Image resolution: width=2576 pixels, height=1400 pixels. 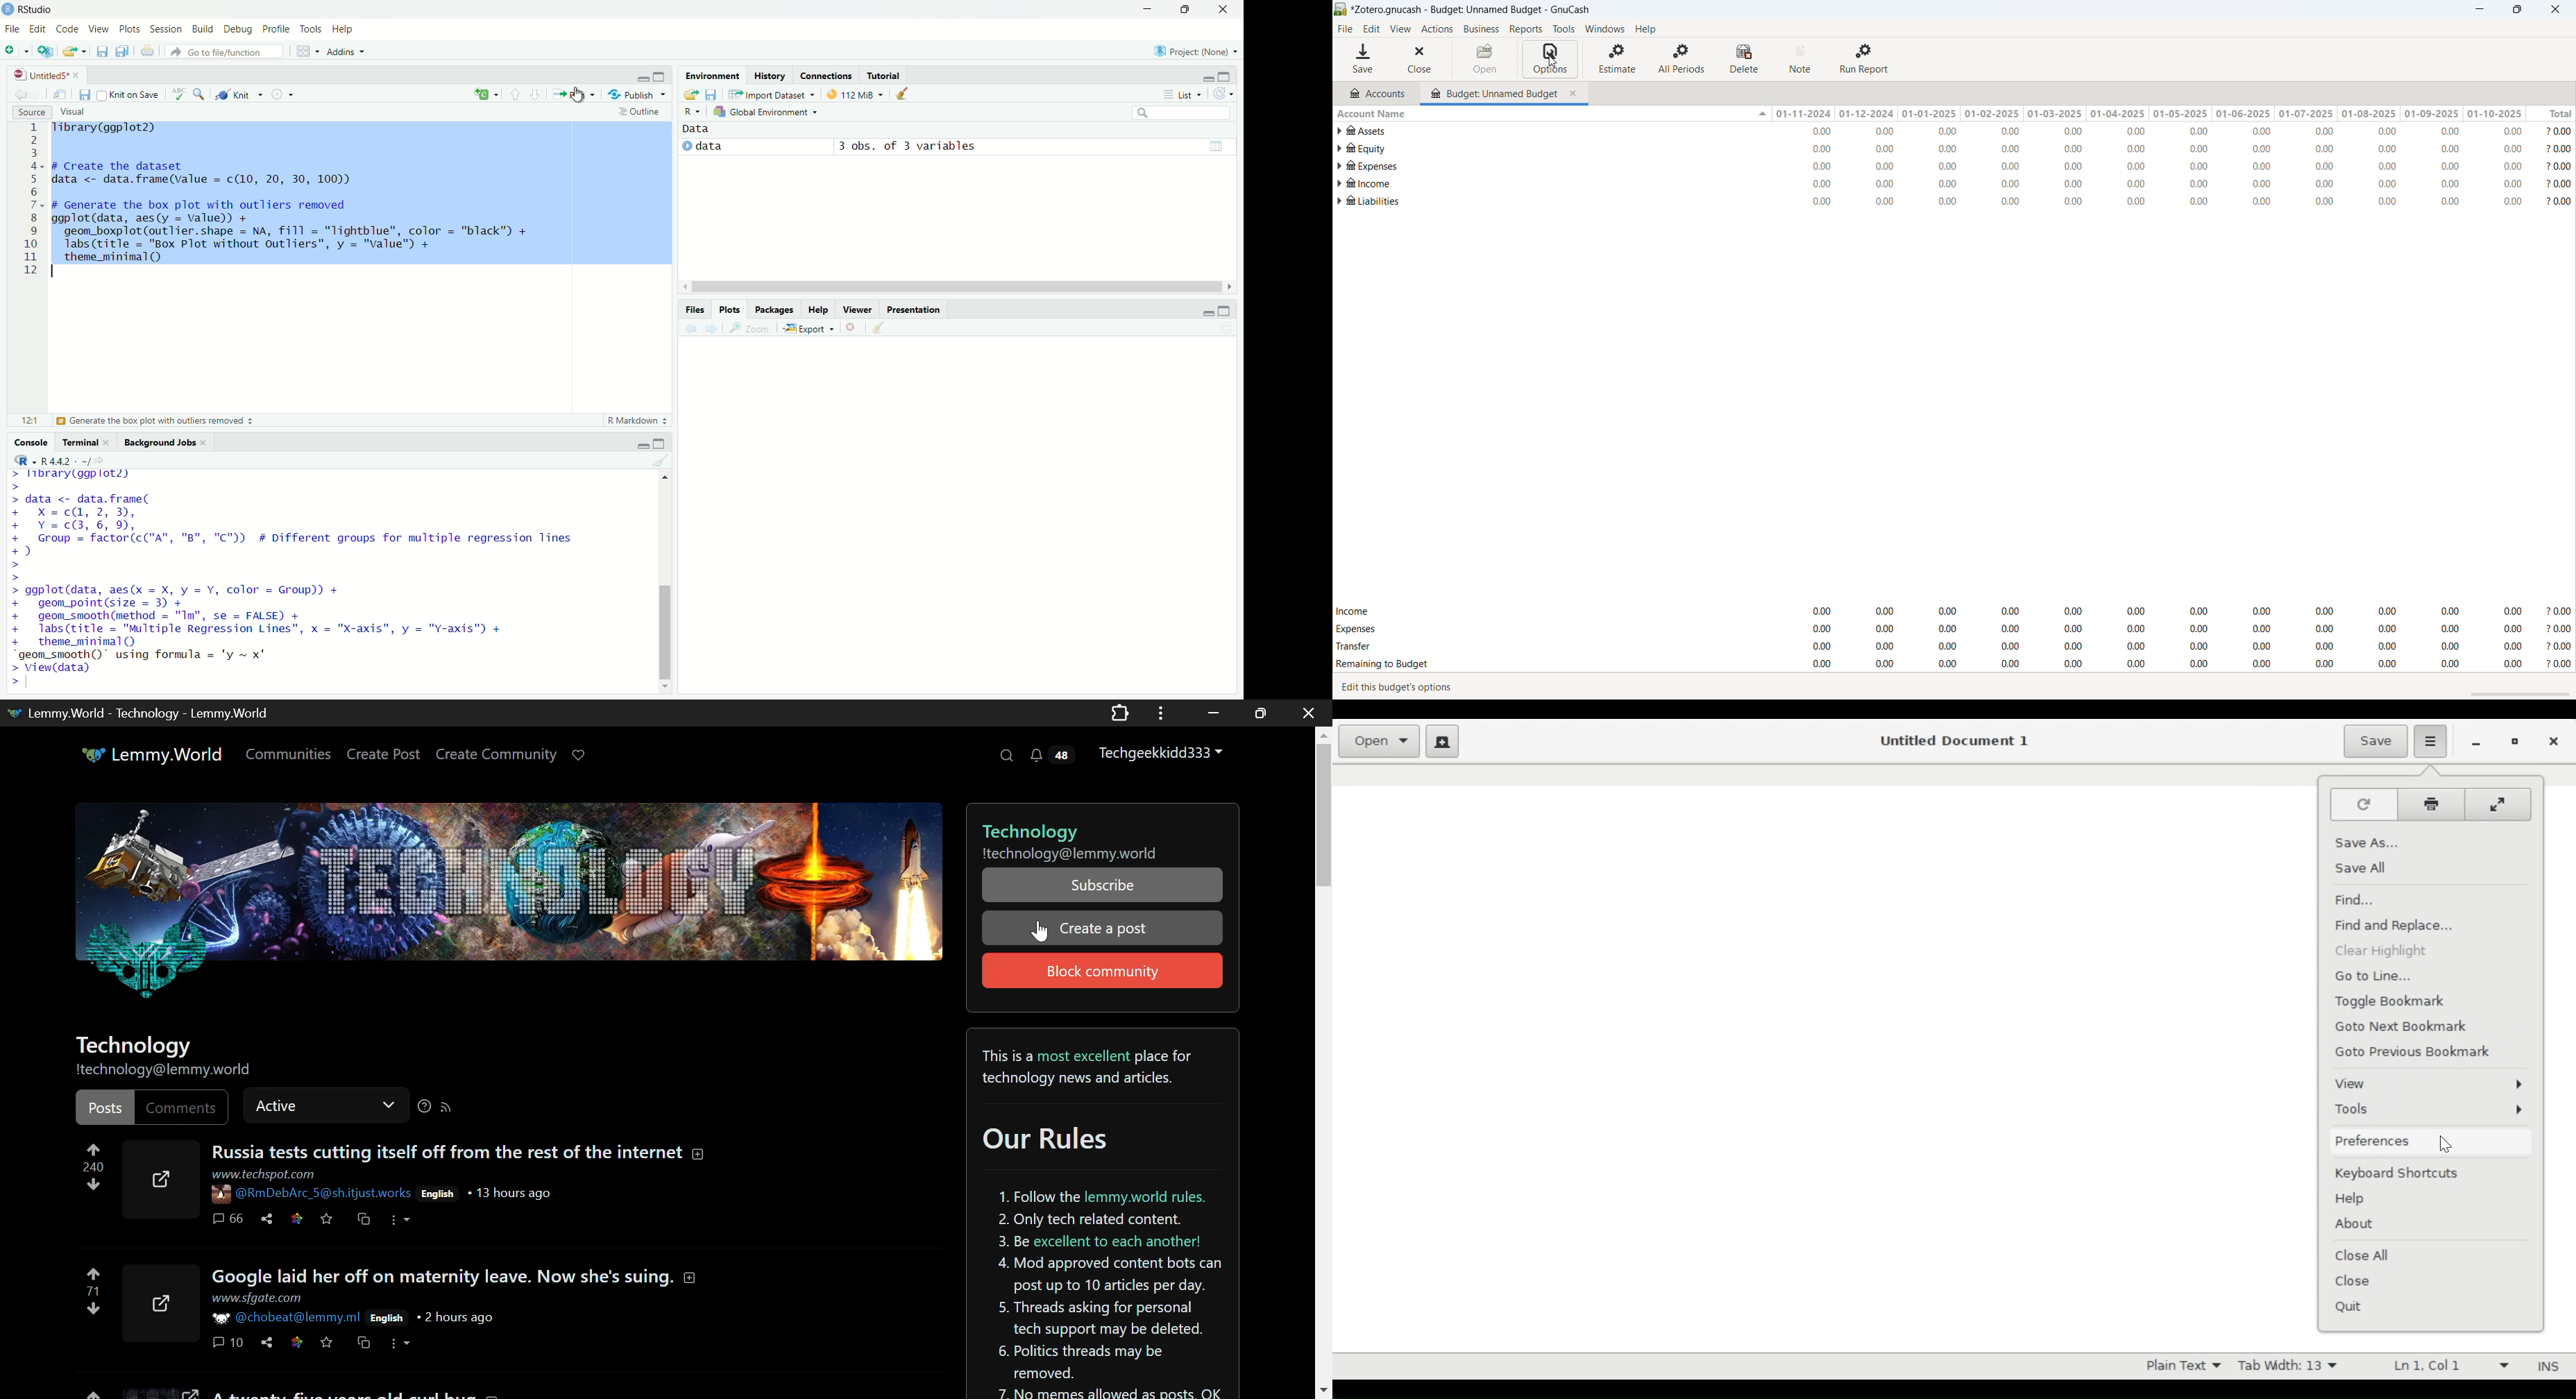 What do you see at coordinates (689, 331) in the screenshot?
I see `back` at bounding box center [689, 331].